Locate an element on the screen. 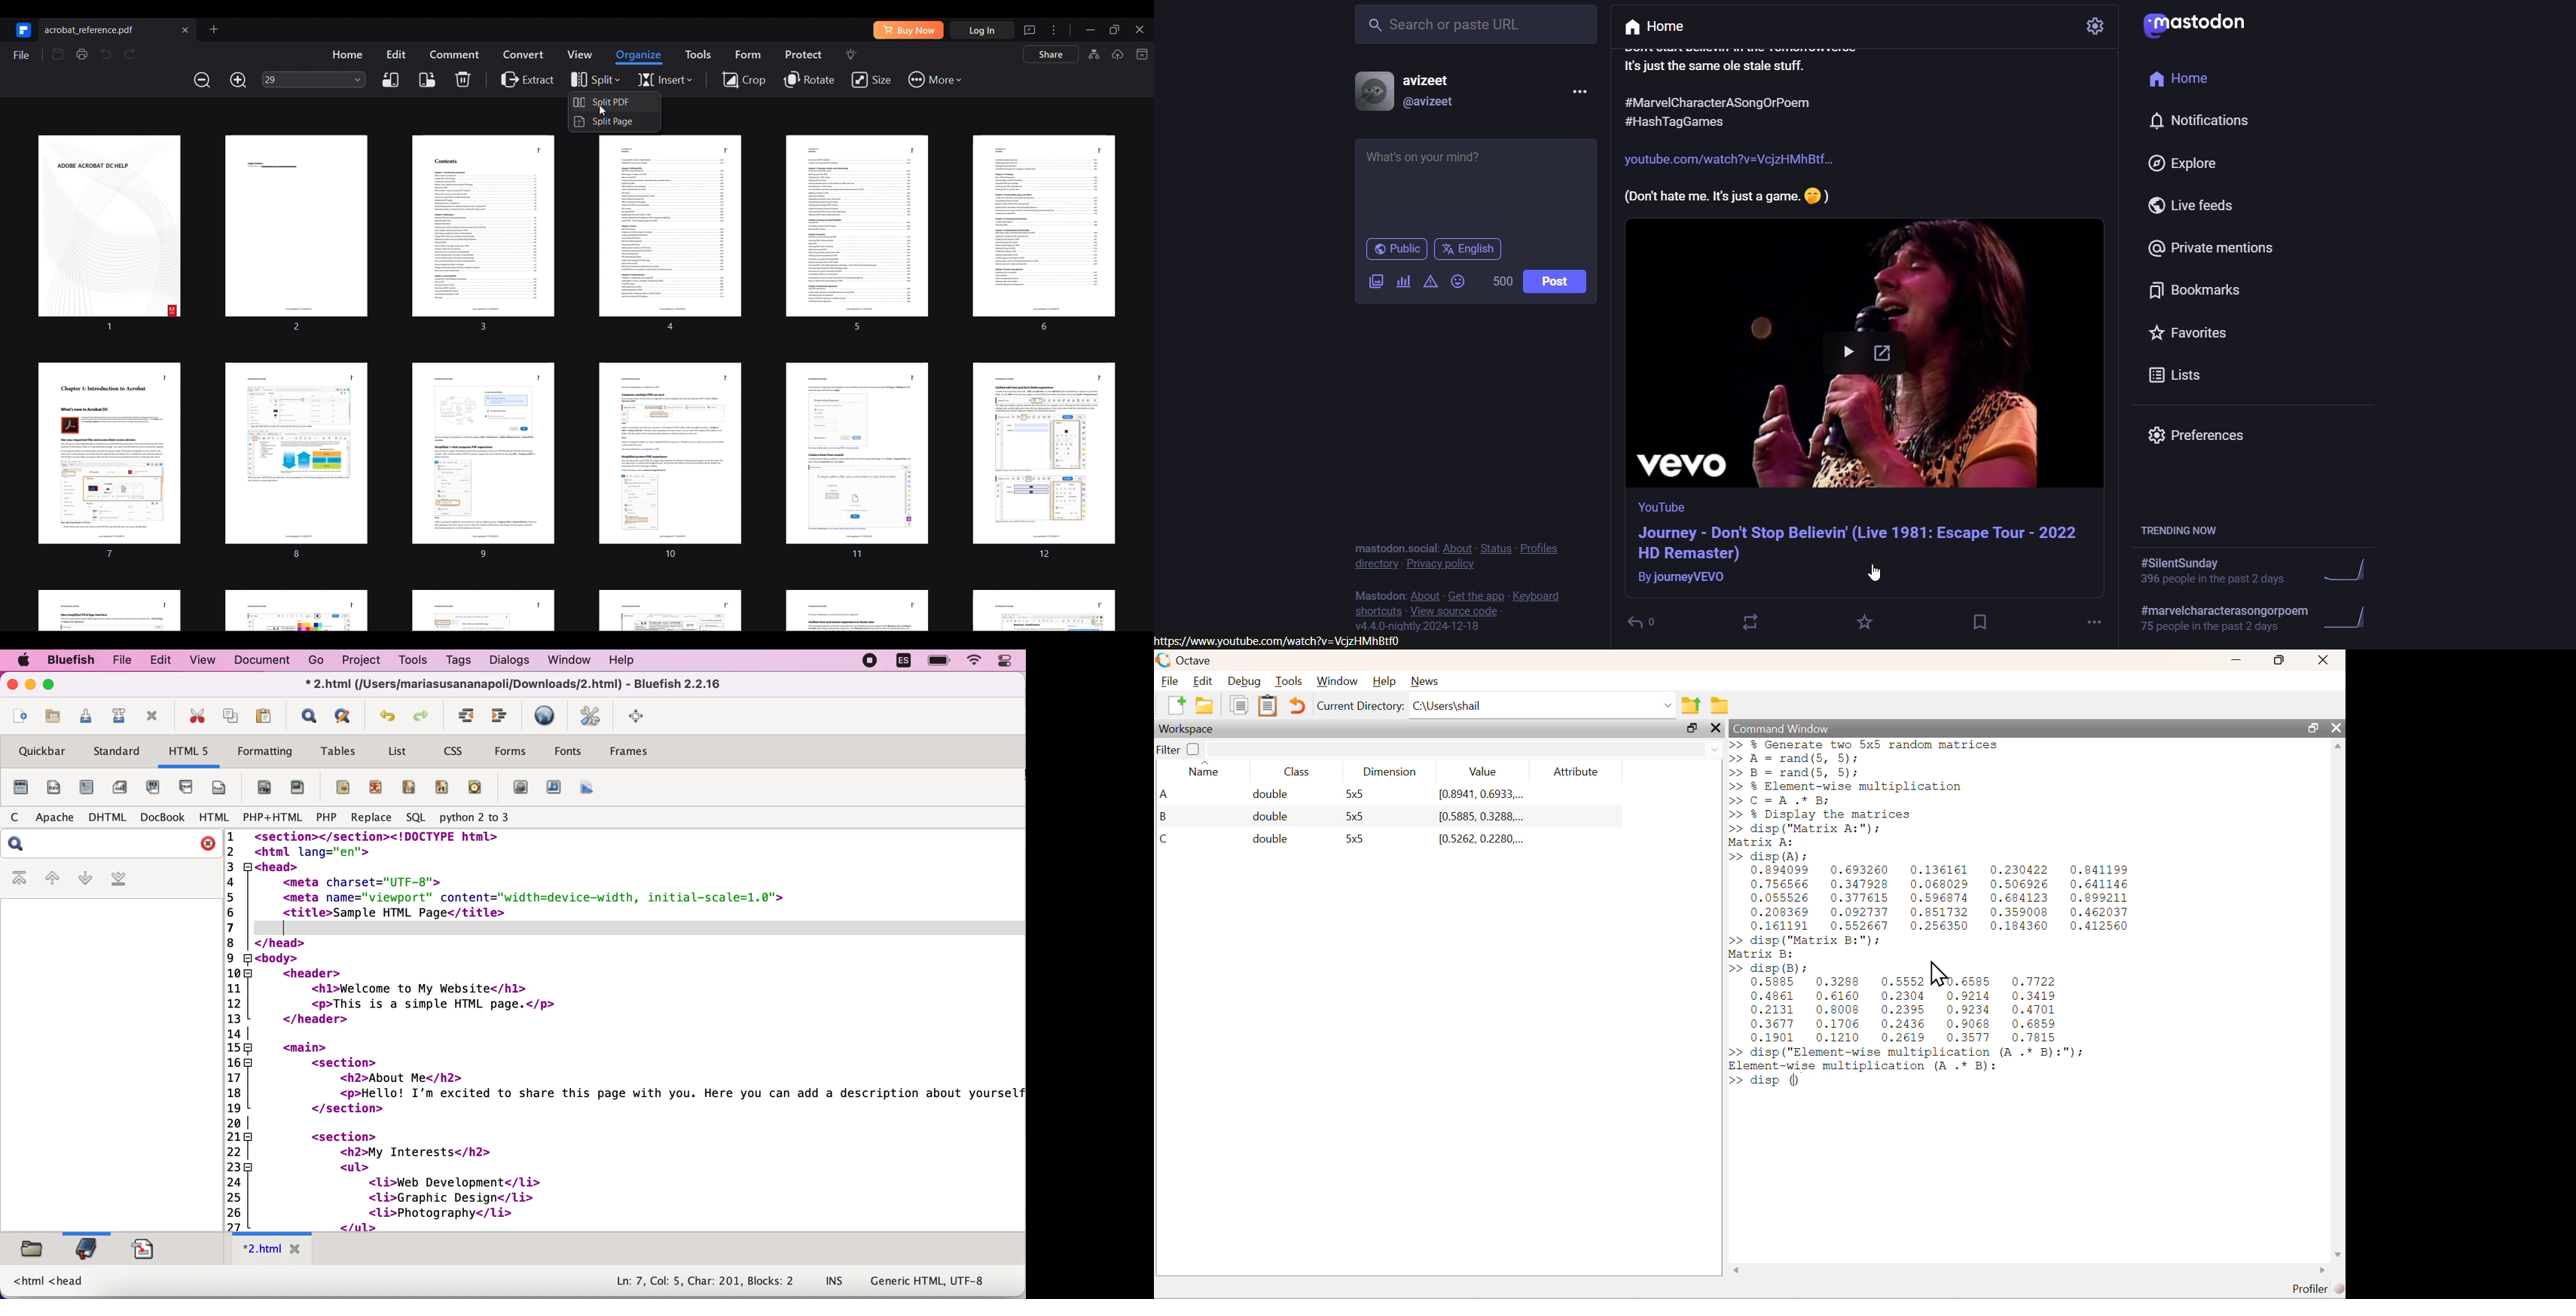 Image resolution: width=2576 pixels, height=1316 pixels. maximize is located at coordinates (53, 686).